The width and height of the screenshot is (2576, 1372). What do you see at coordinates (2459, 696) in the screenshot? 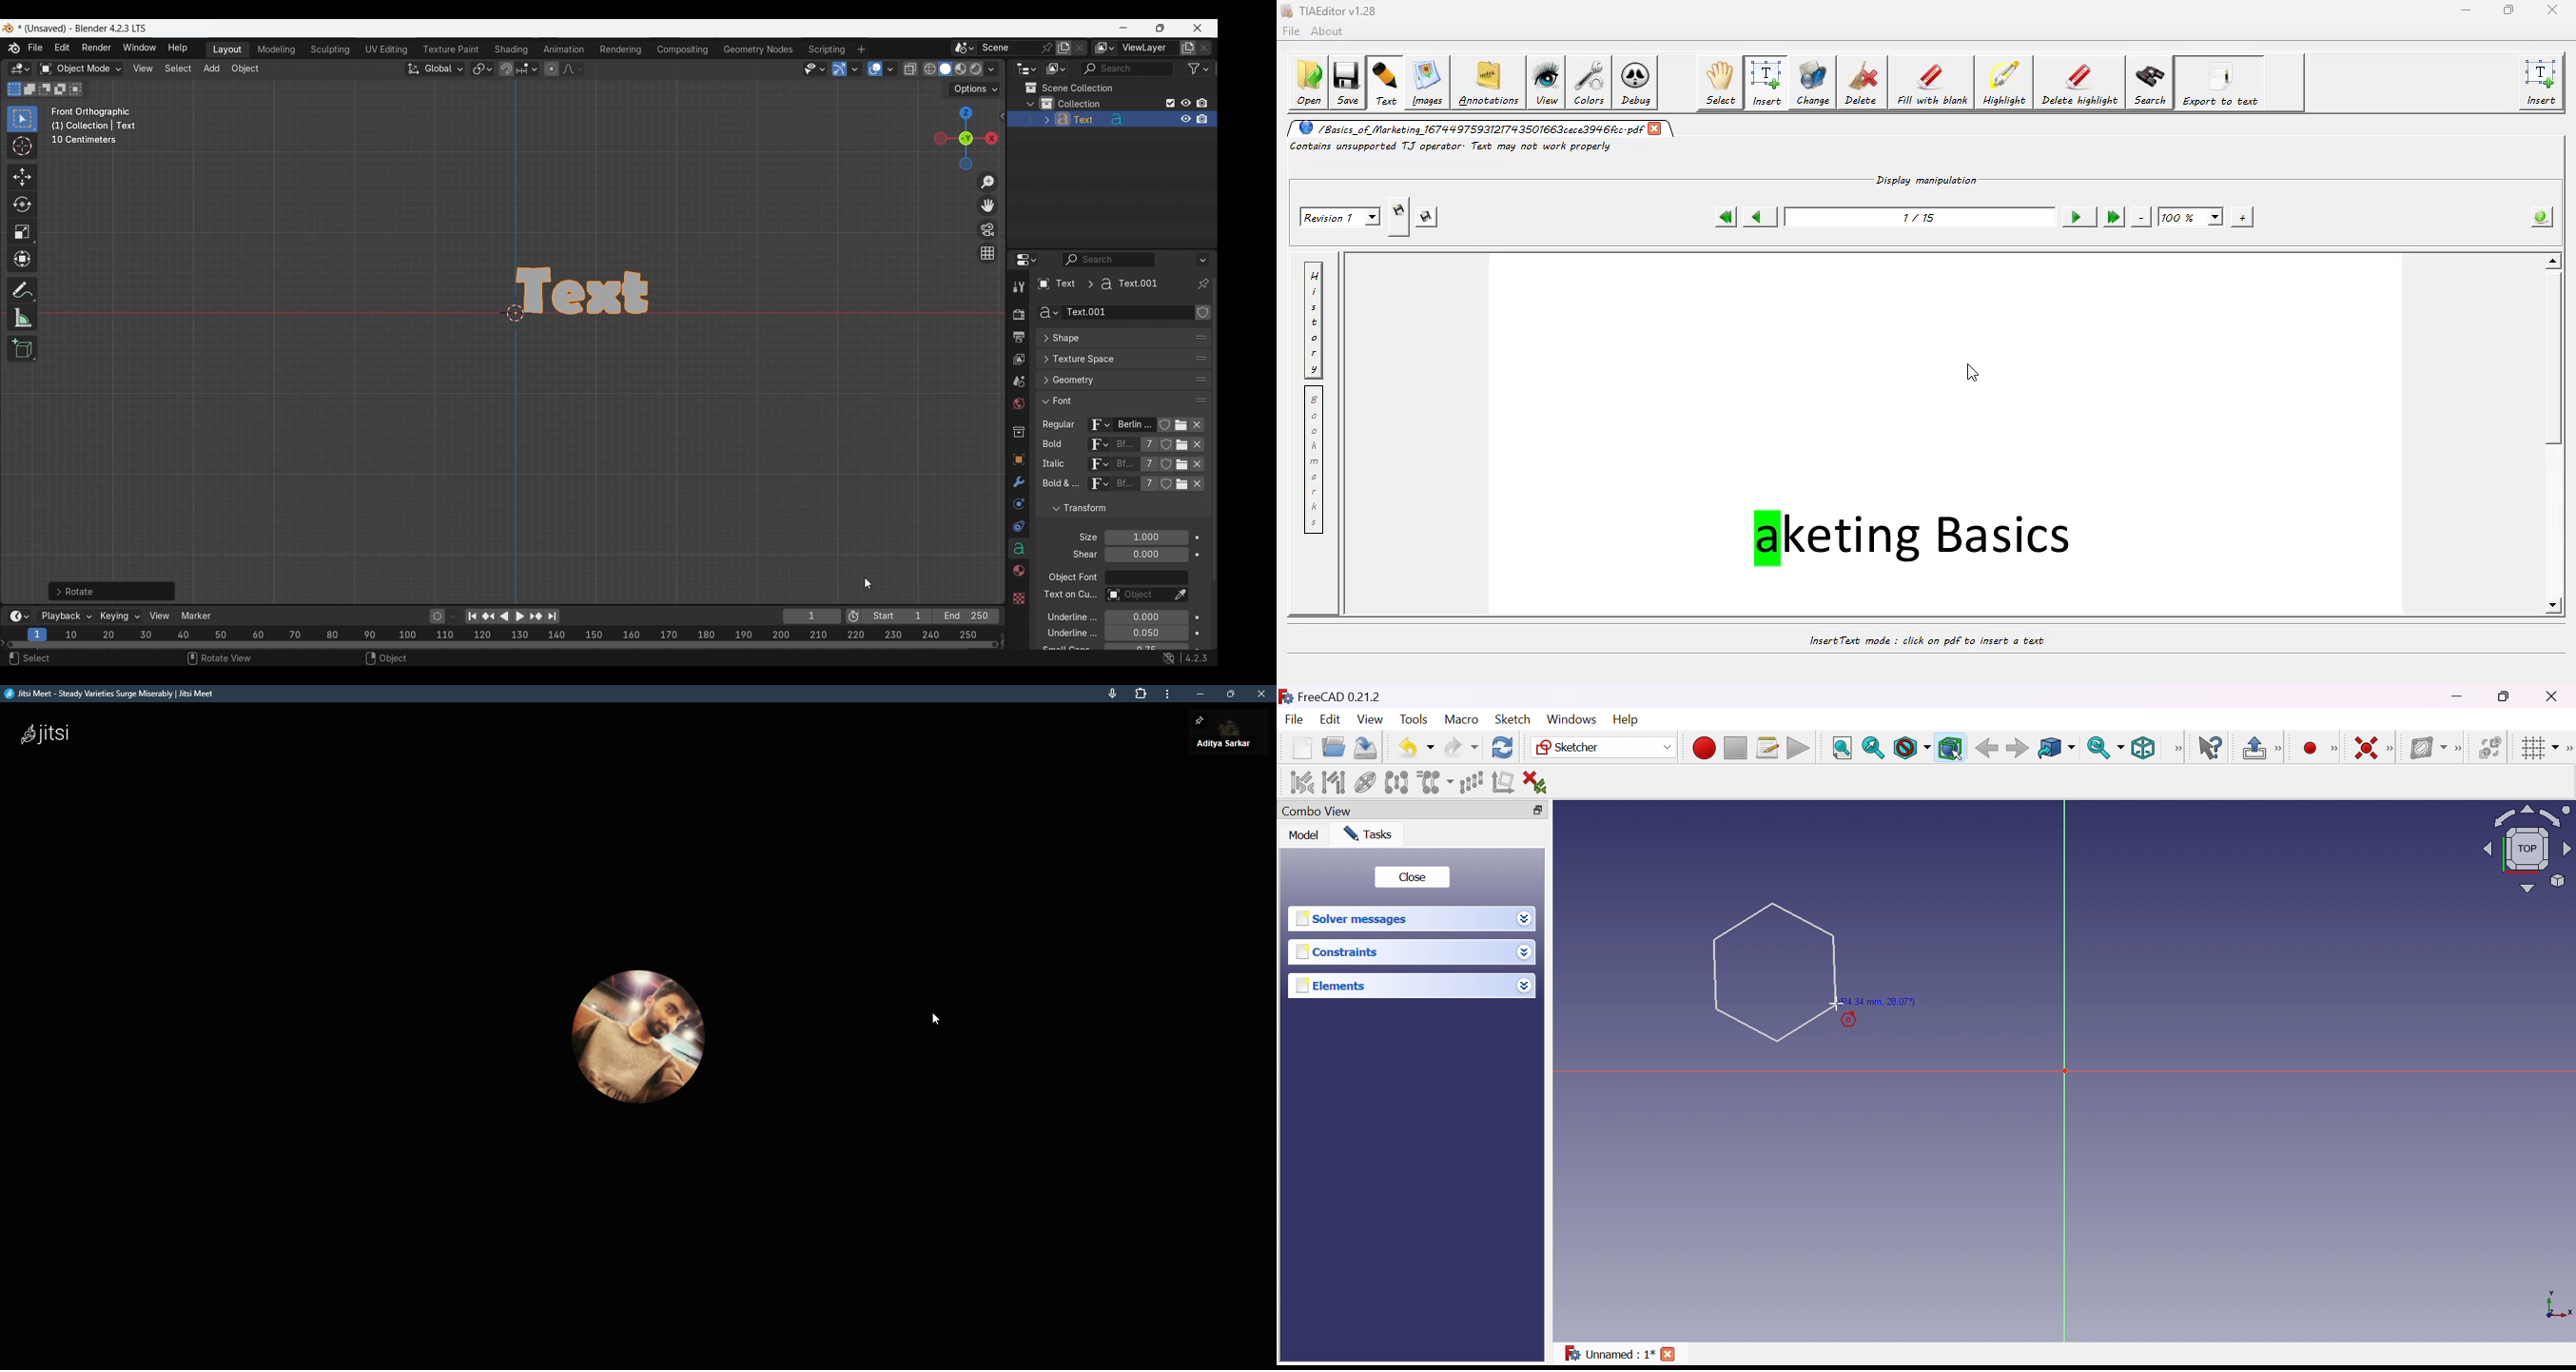
I see `Minimize` at bounding box center [2459, 696].